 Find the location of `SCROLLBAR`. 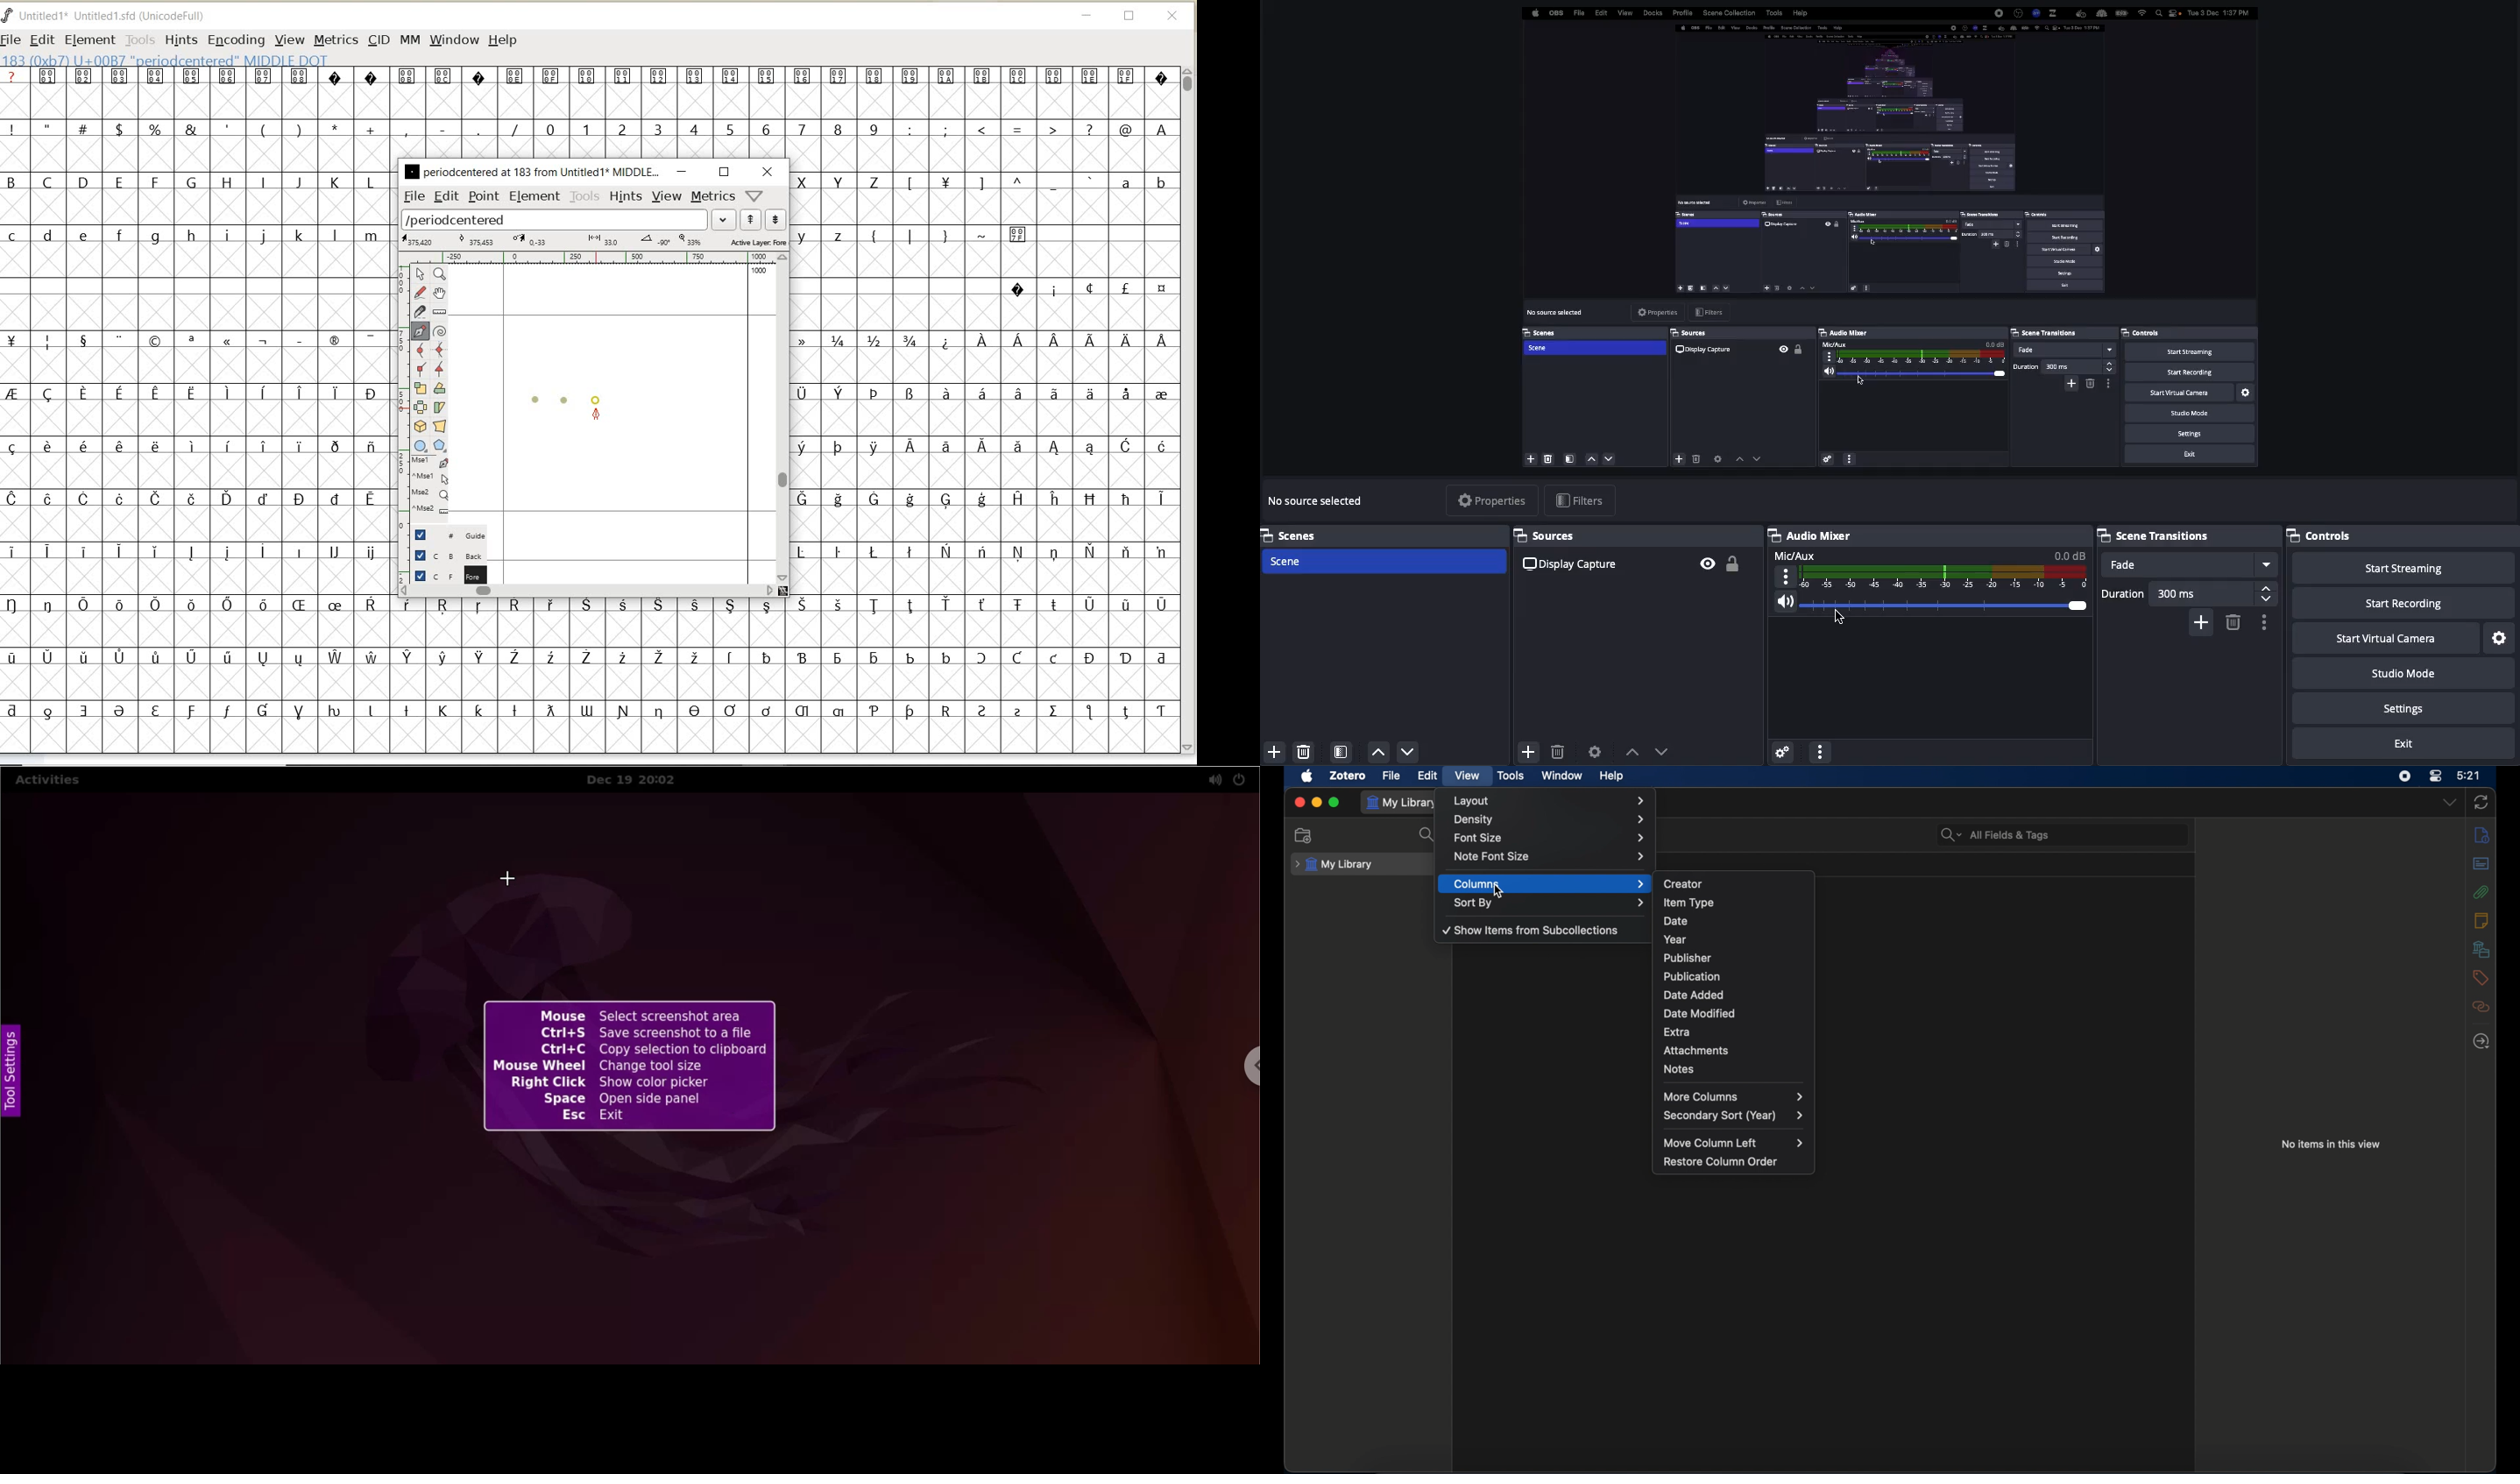

SCROLLBAR is located at coordinates (1190, 410).